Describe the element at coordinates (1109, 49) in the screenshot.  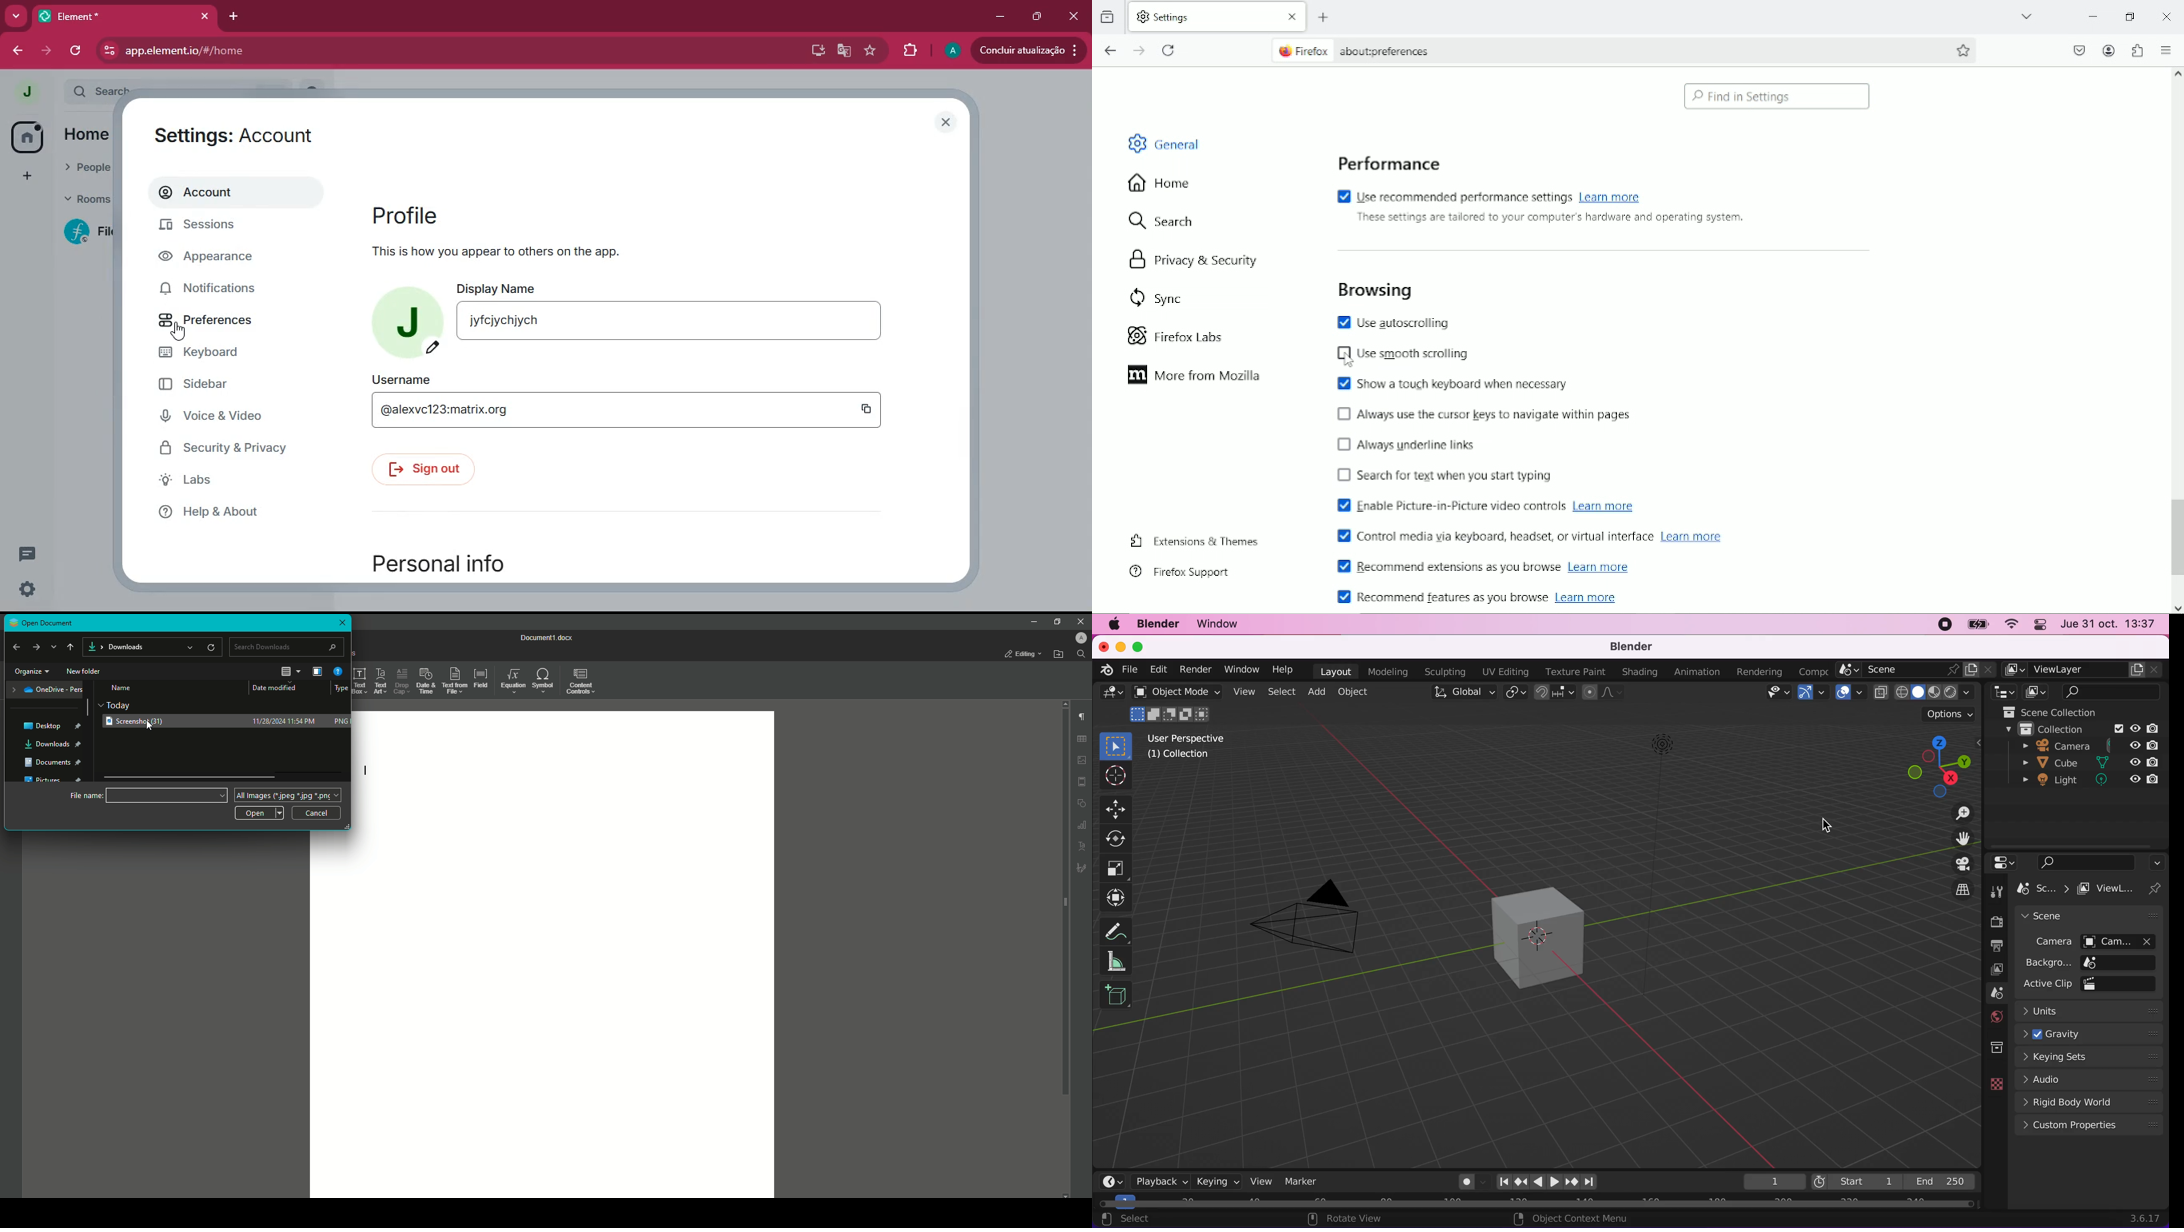
I see `go back` at that location.